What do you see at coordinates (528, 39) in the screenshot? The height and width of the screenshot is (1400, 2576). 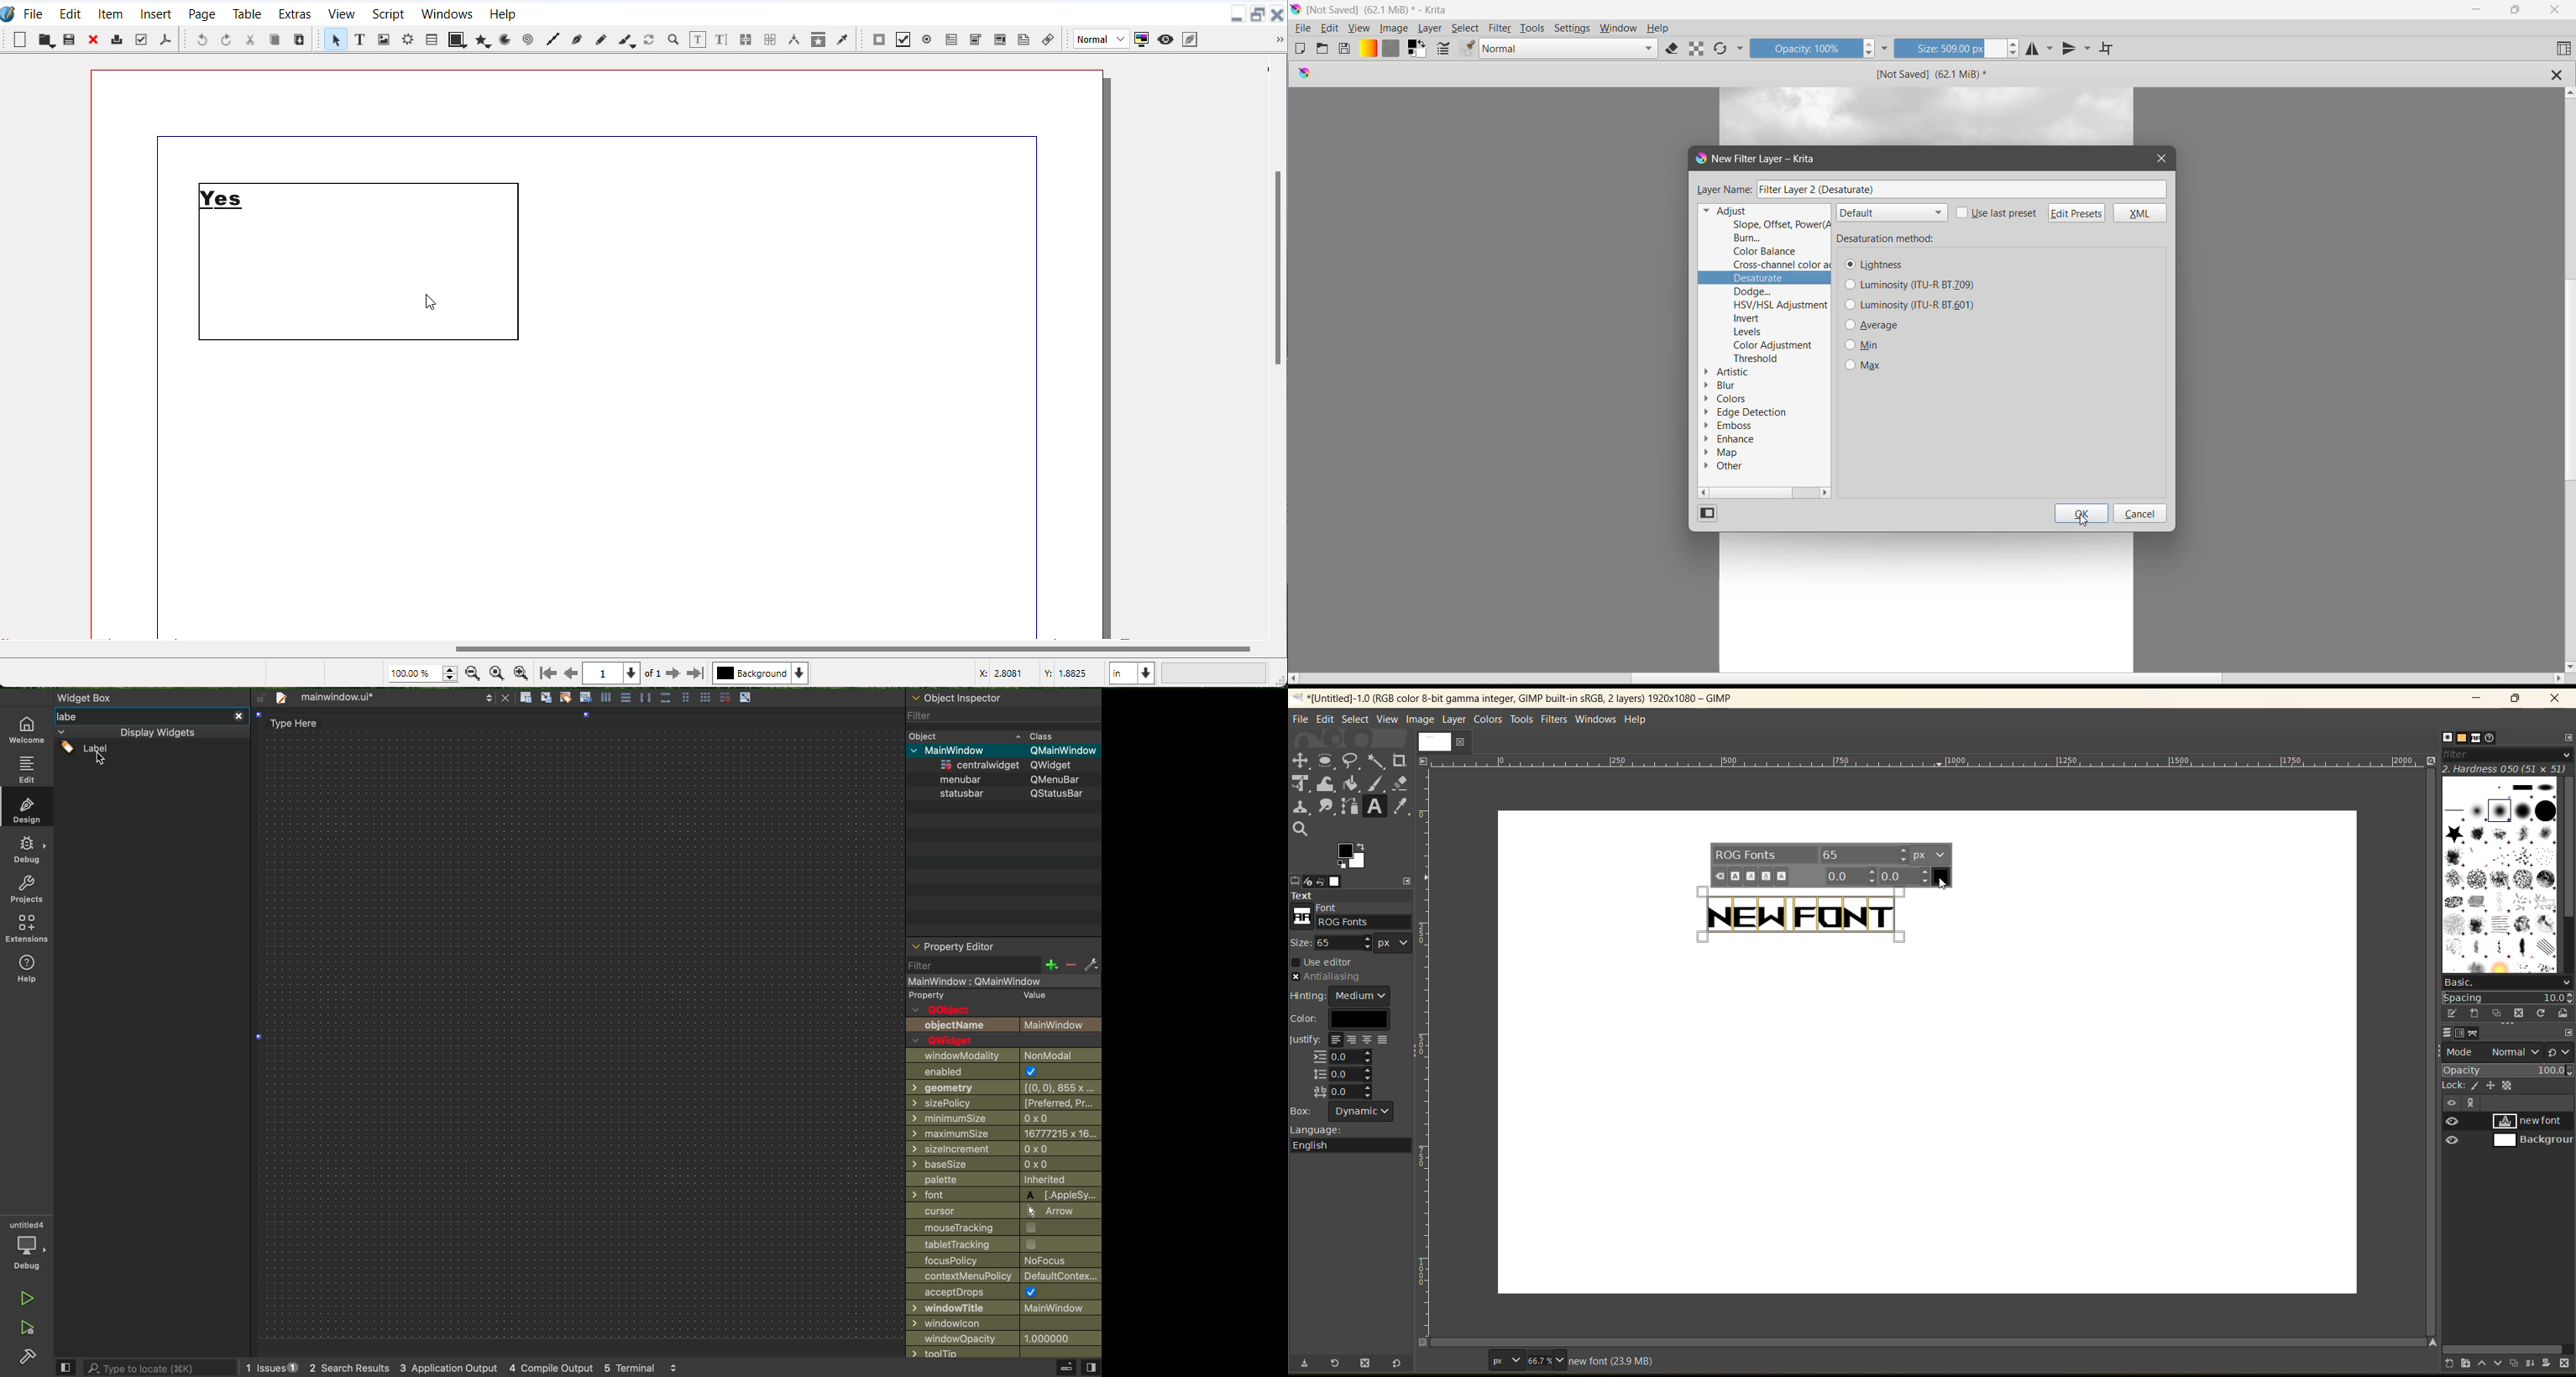 I see `Spiral` at bounding box center [528, 39].